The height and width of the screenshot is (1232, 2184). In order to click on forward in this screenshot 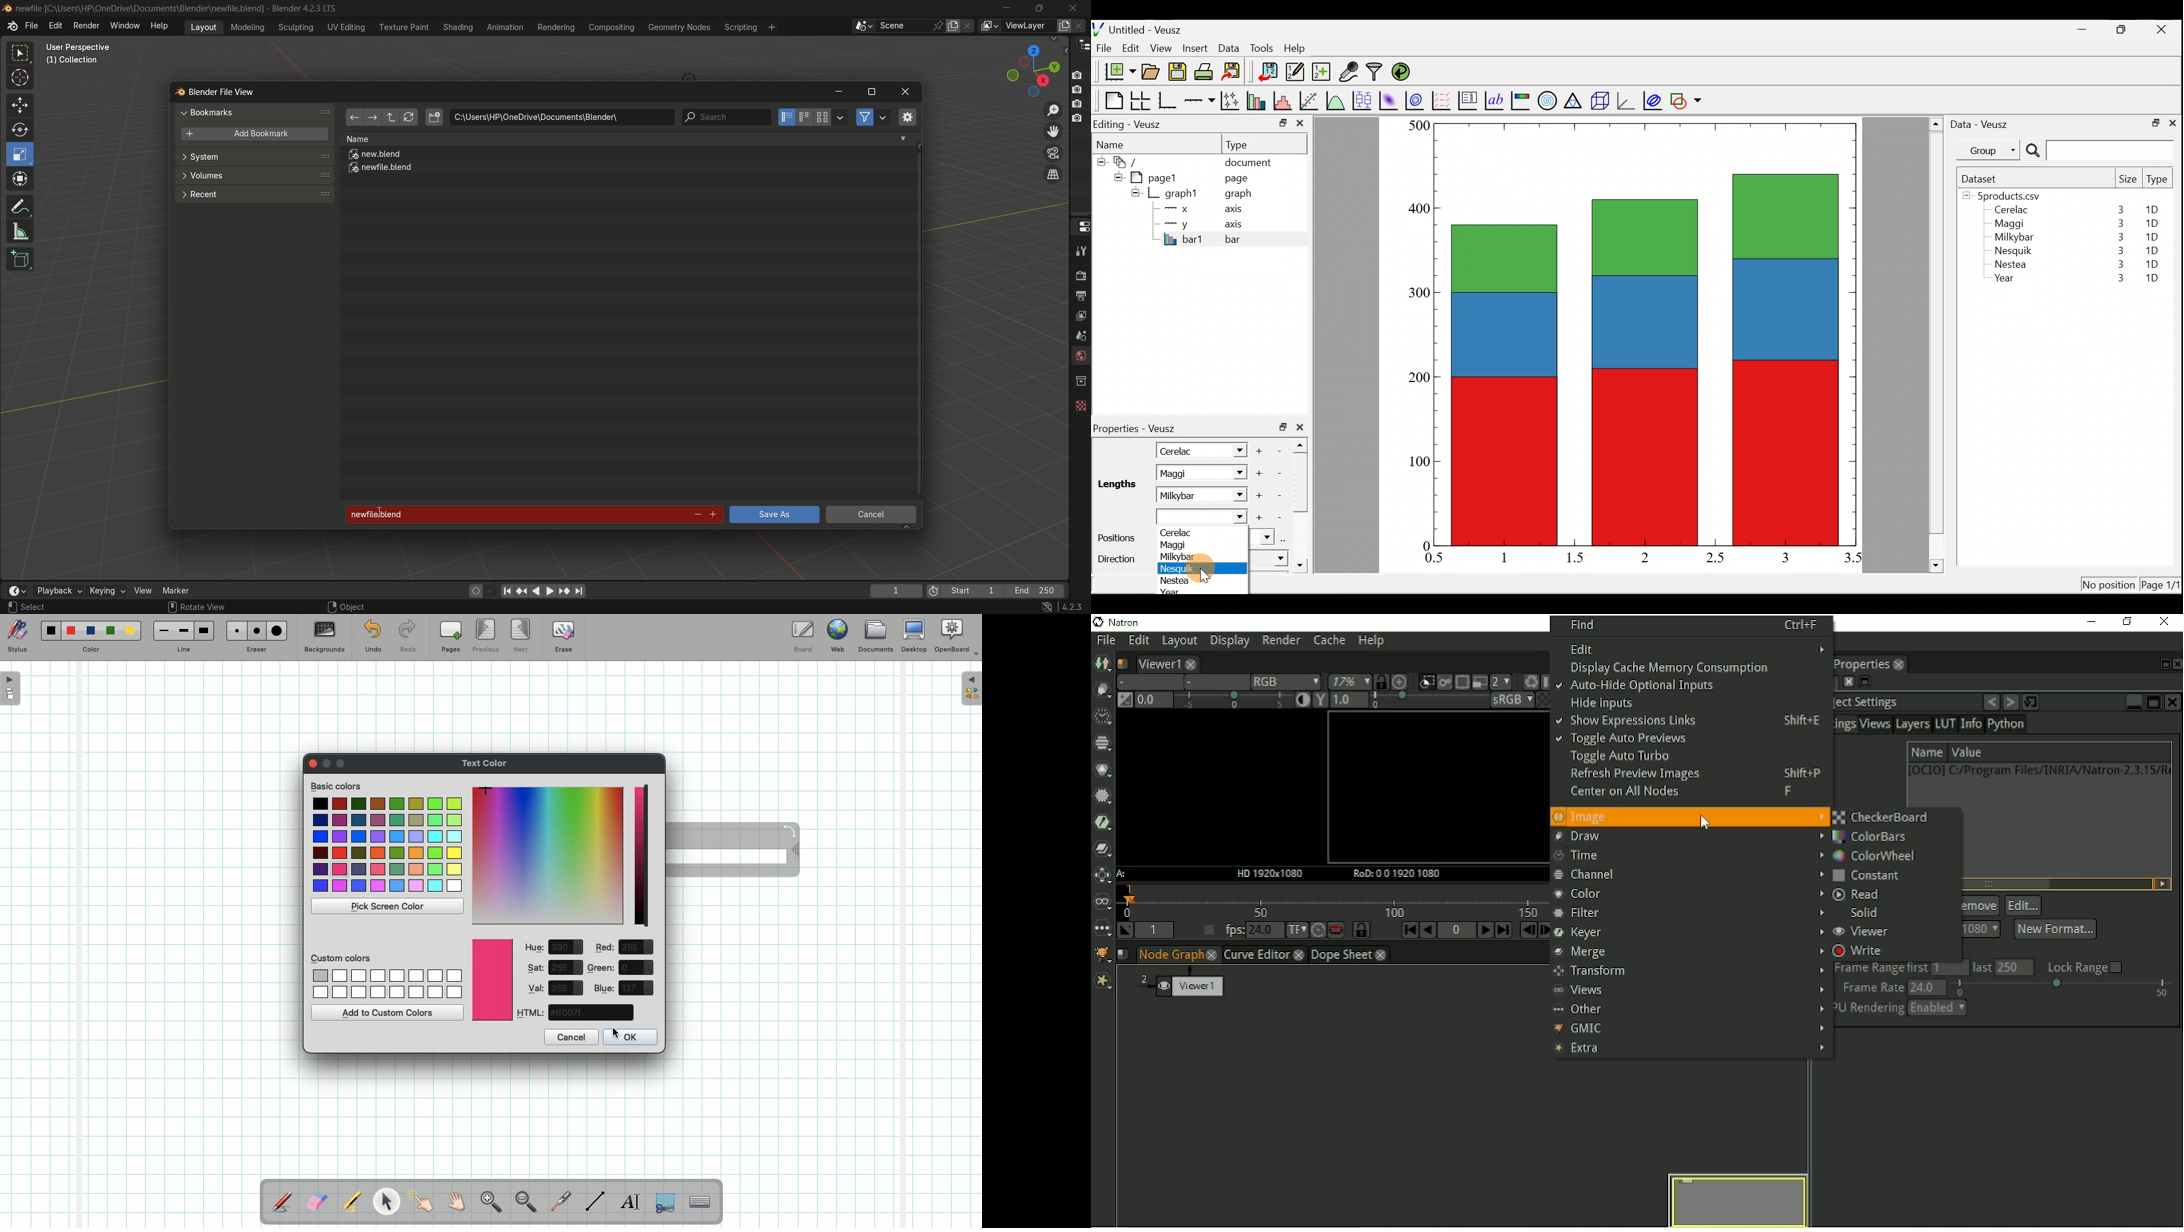, I will do `click(371, 118)`.